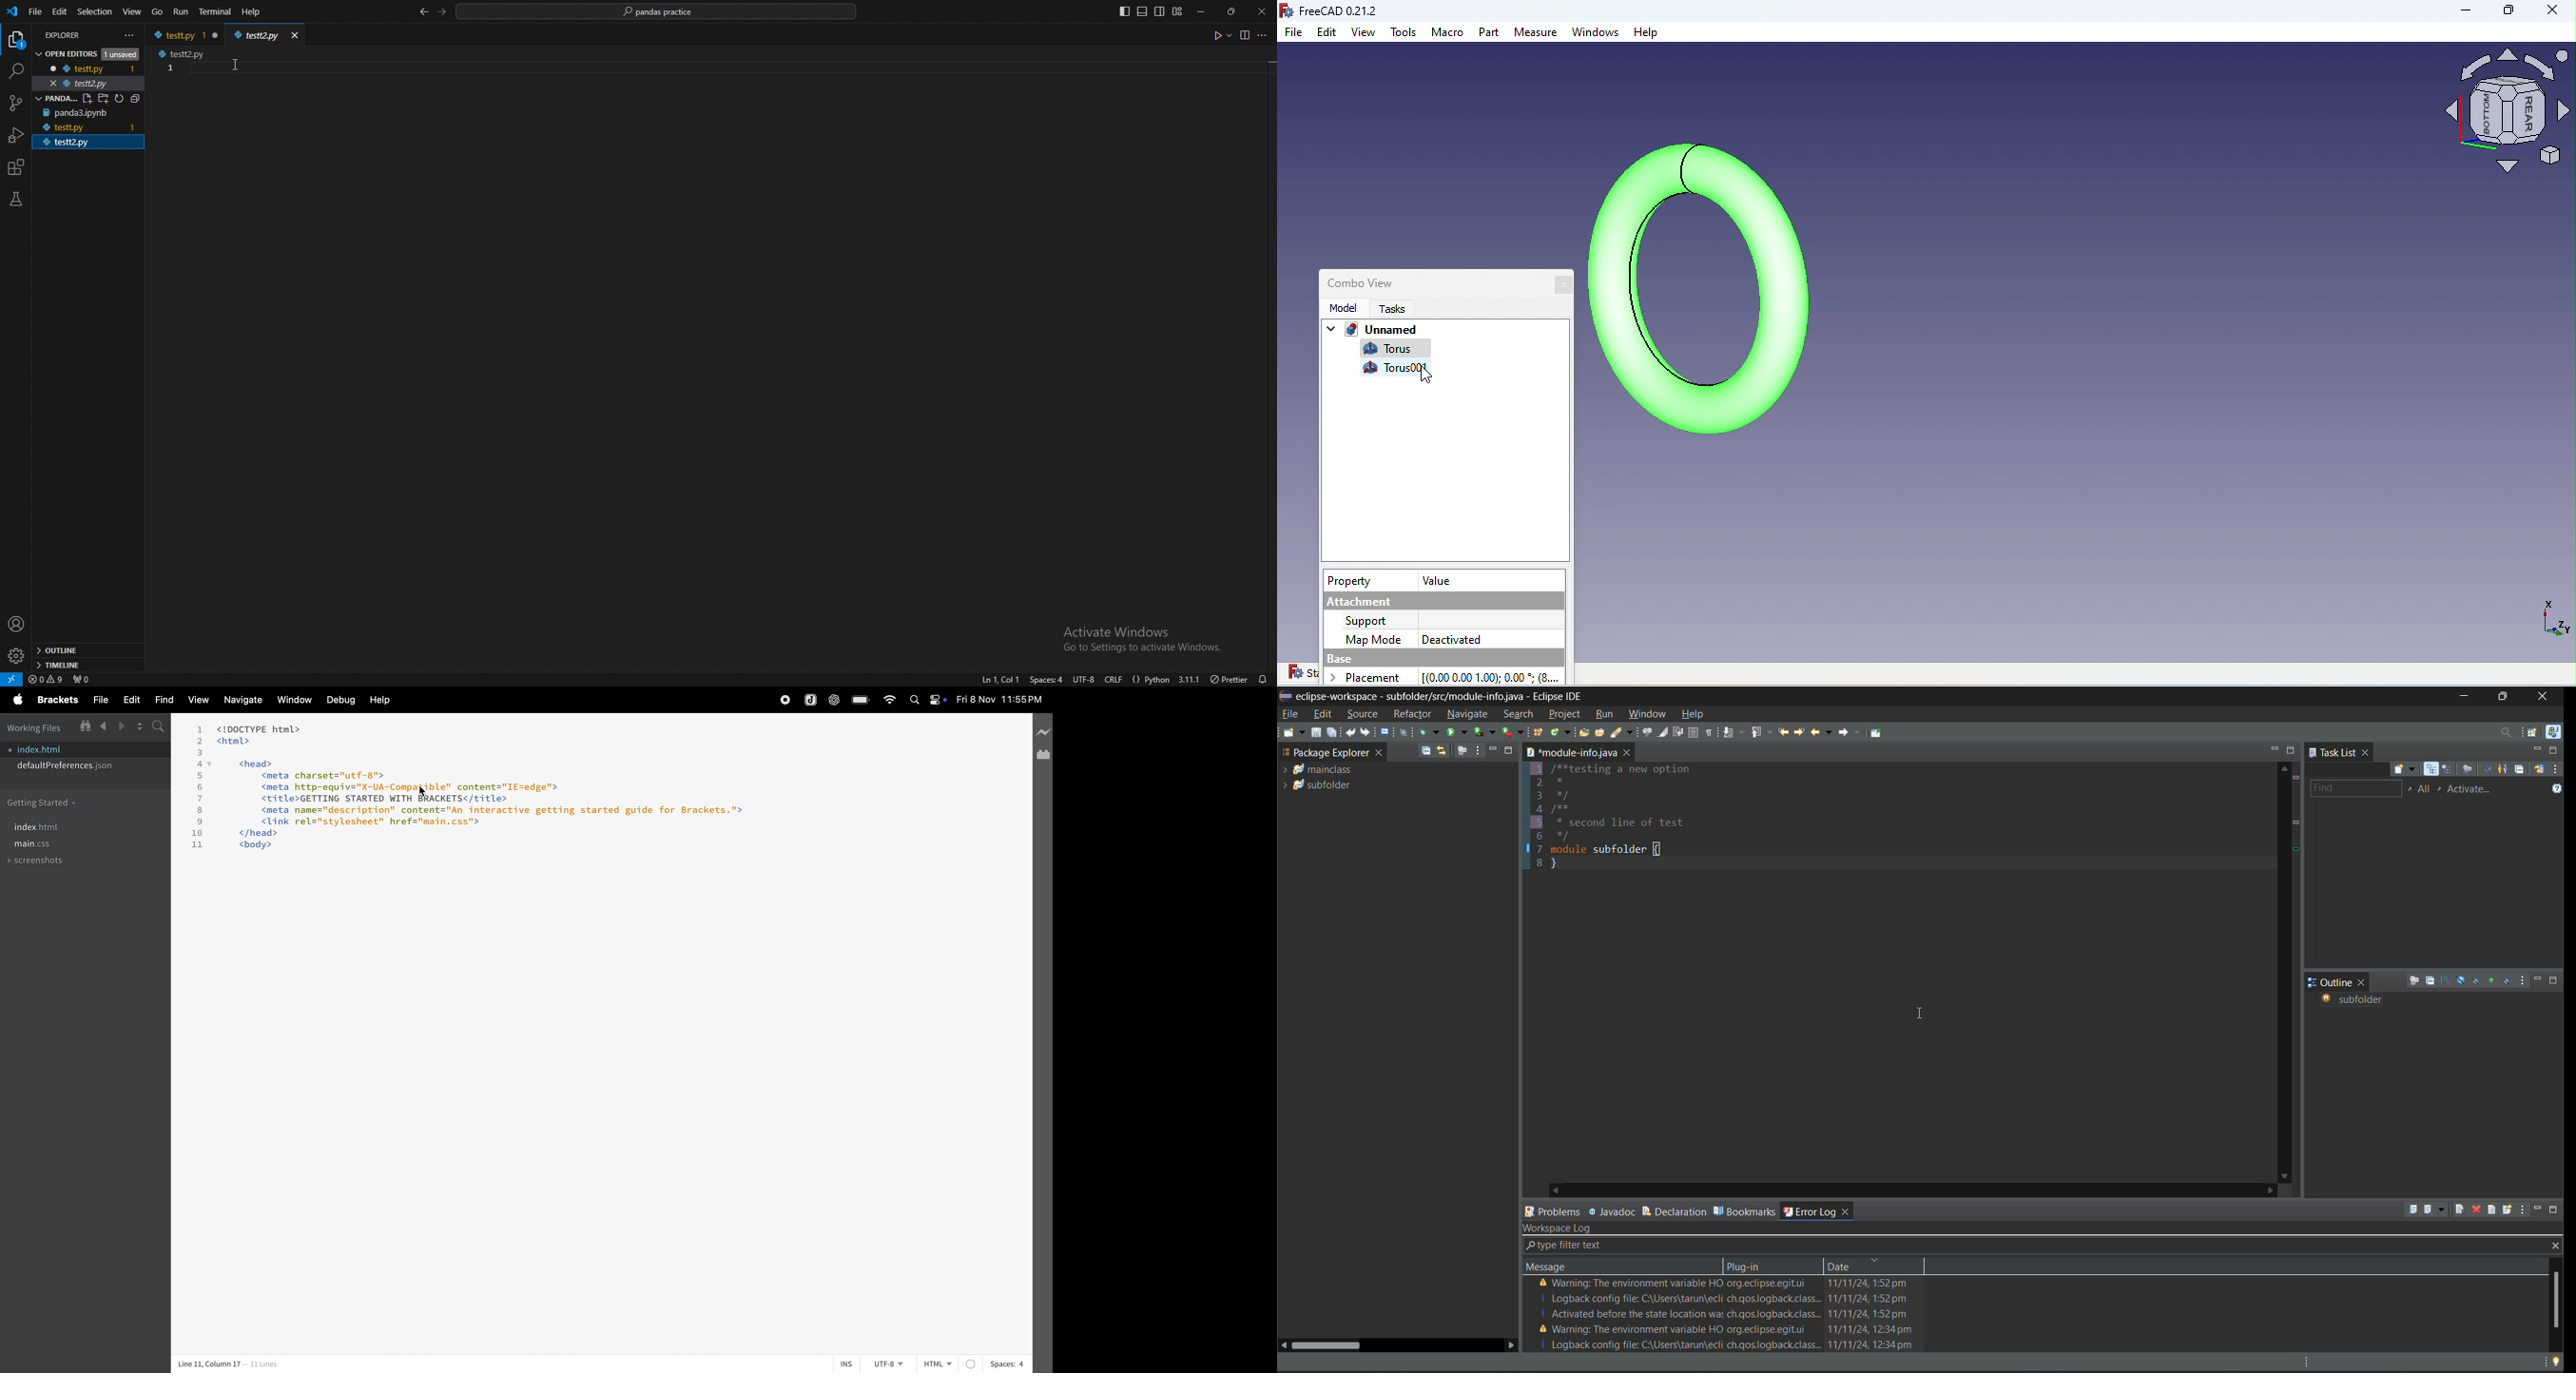 This screenshot has height=1400, width=2576. I want to click on outline, so click(85, 651).